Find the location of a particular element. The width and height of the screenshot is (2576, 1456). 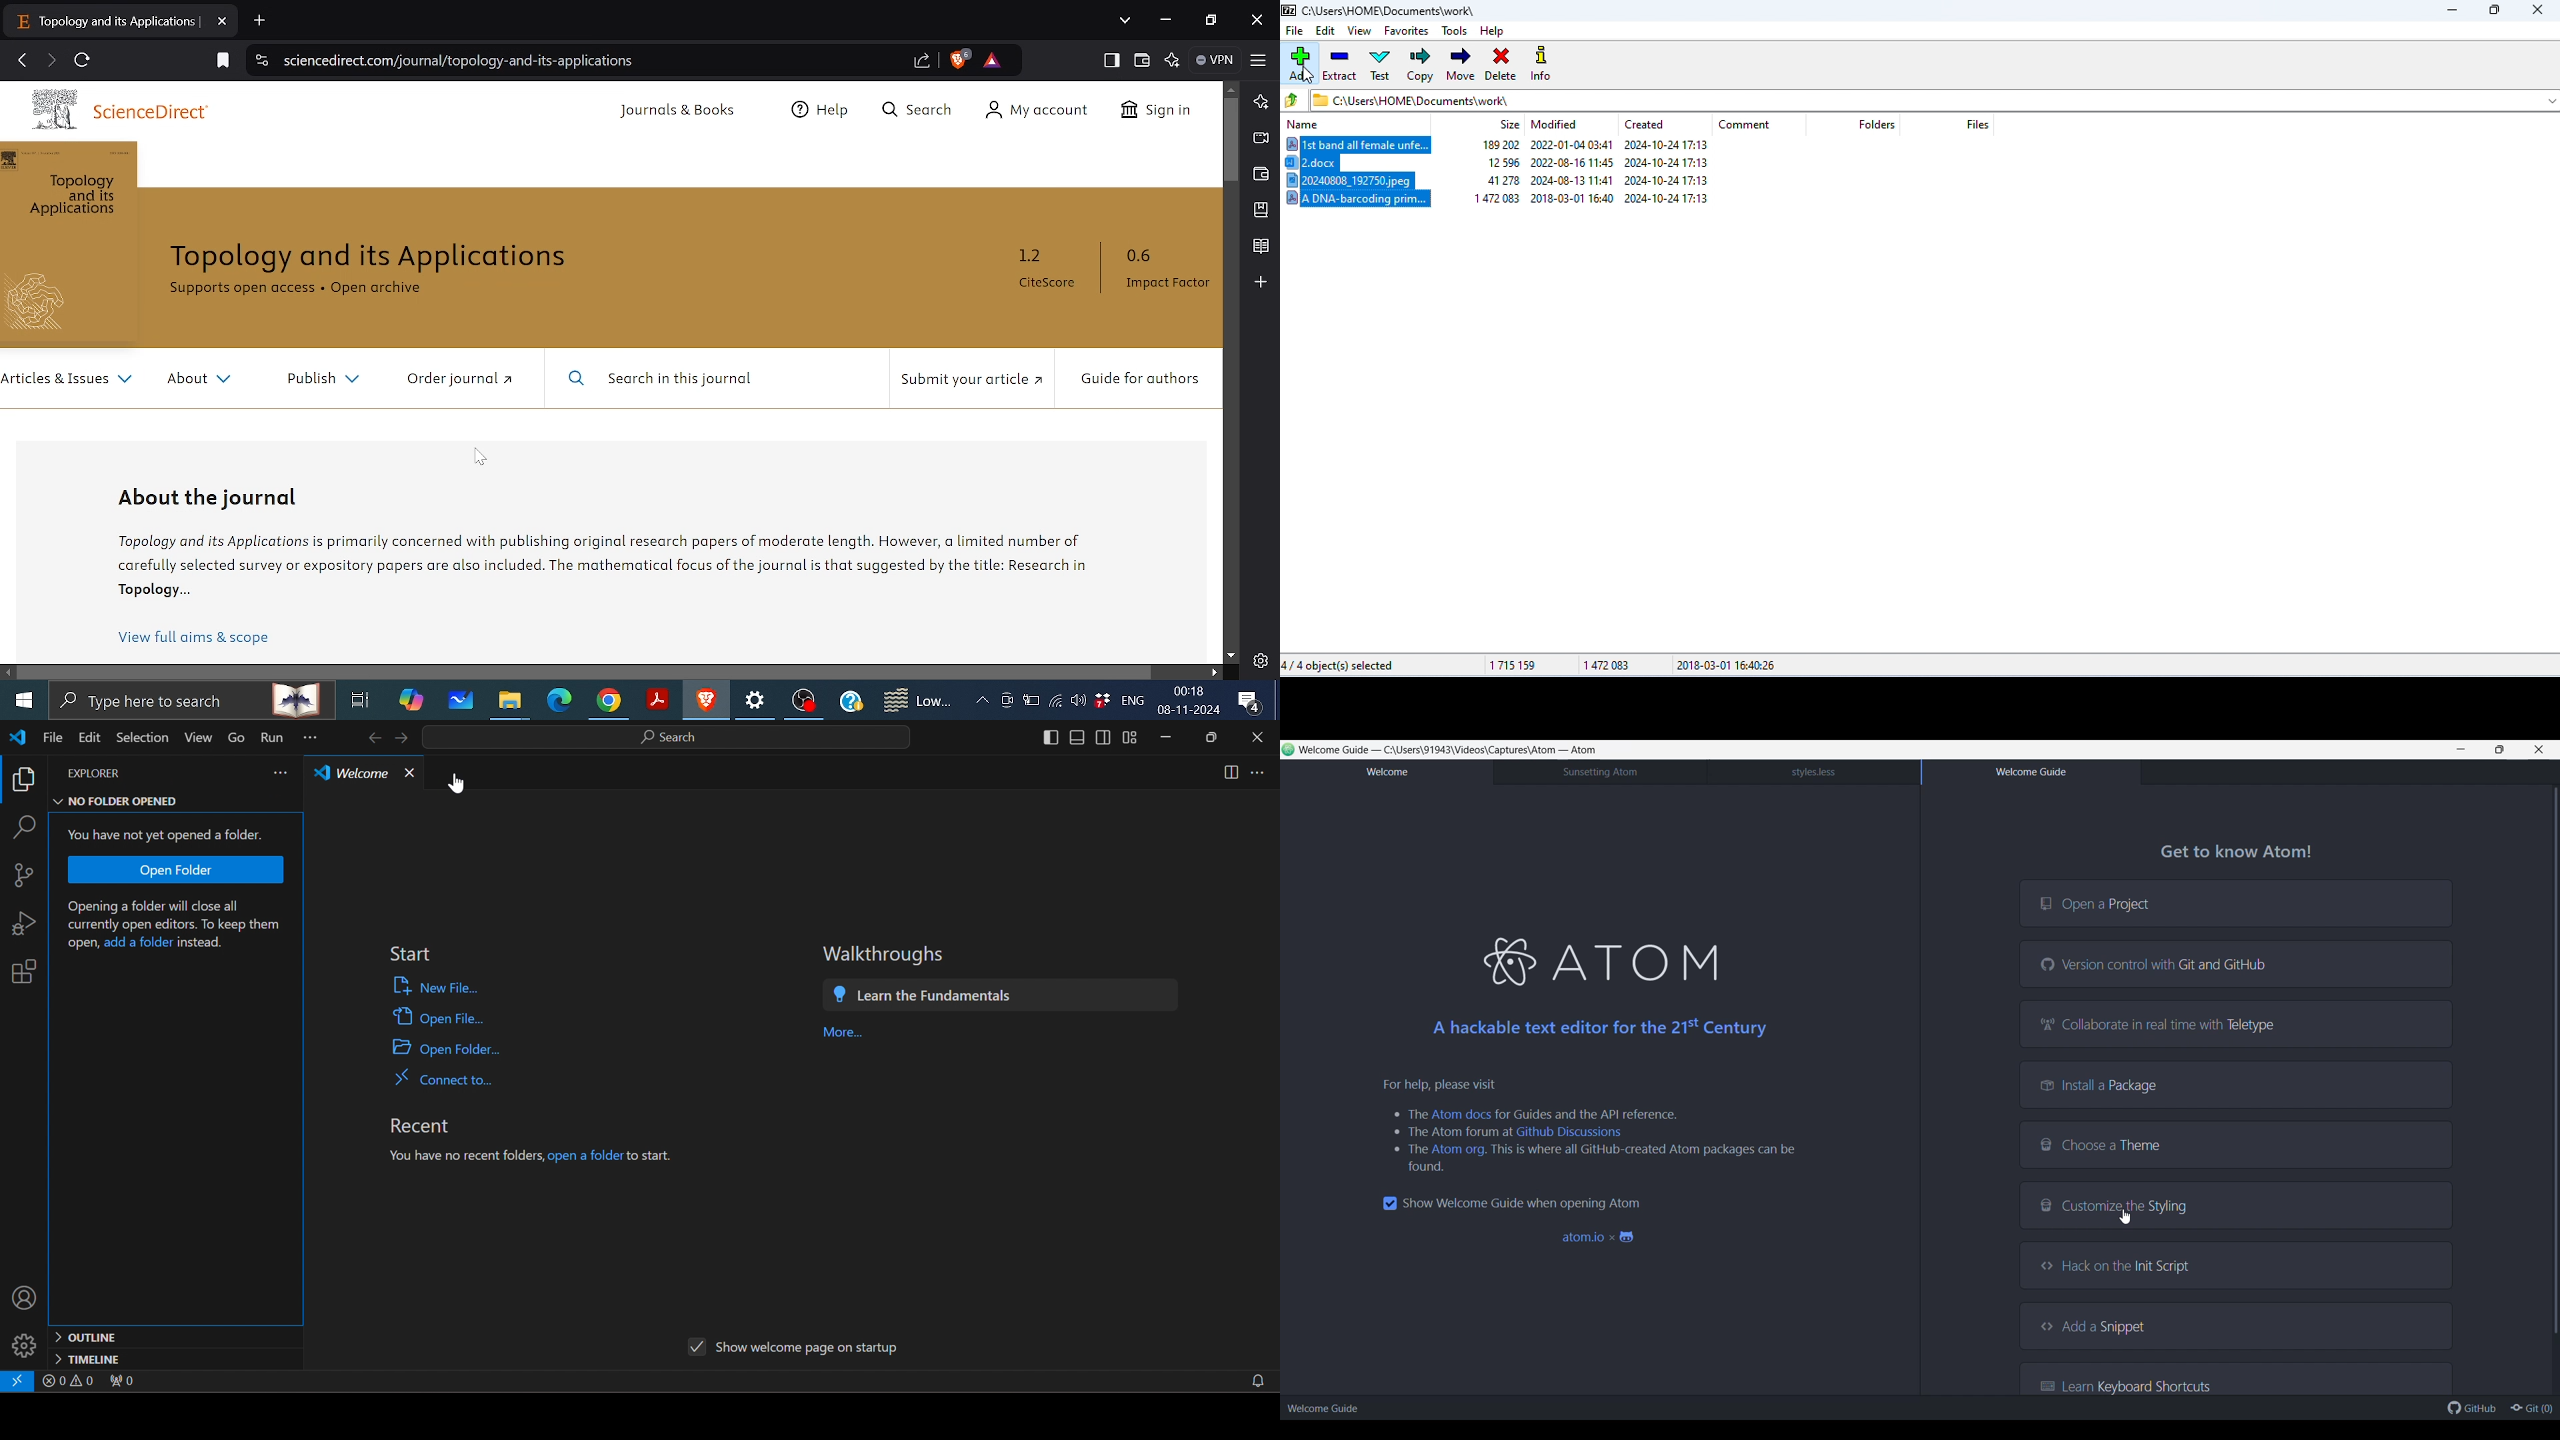

Add a Snippet is located at coordinates (2236, 1325).